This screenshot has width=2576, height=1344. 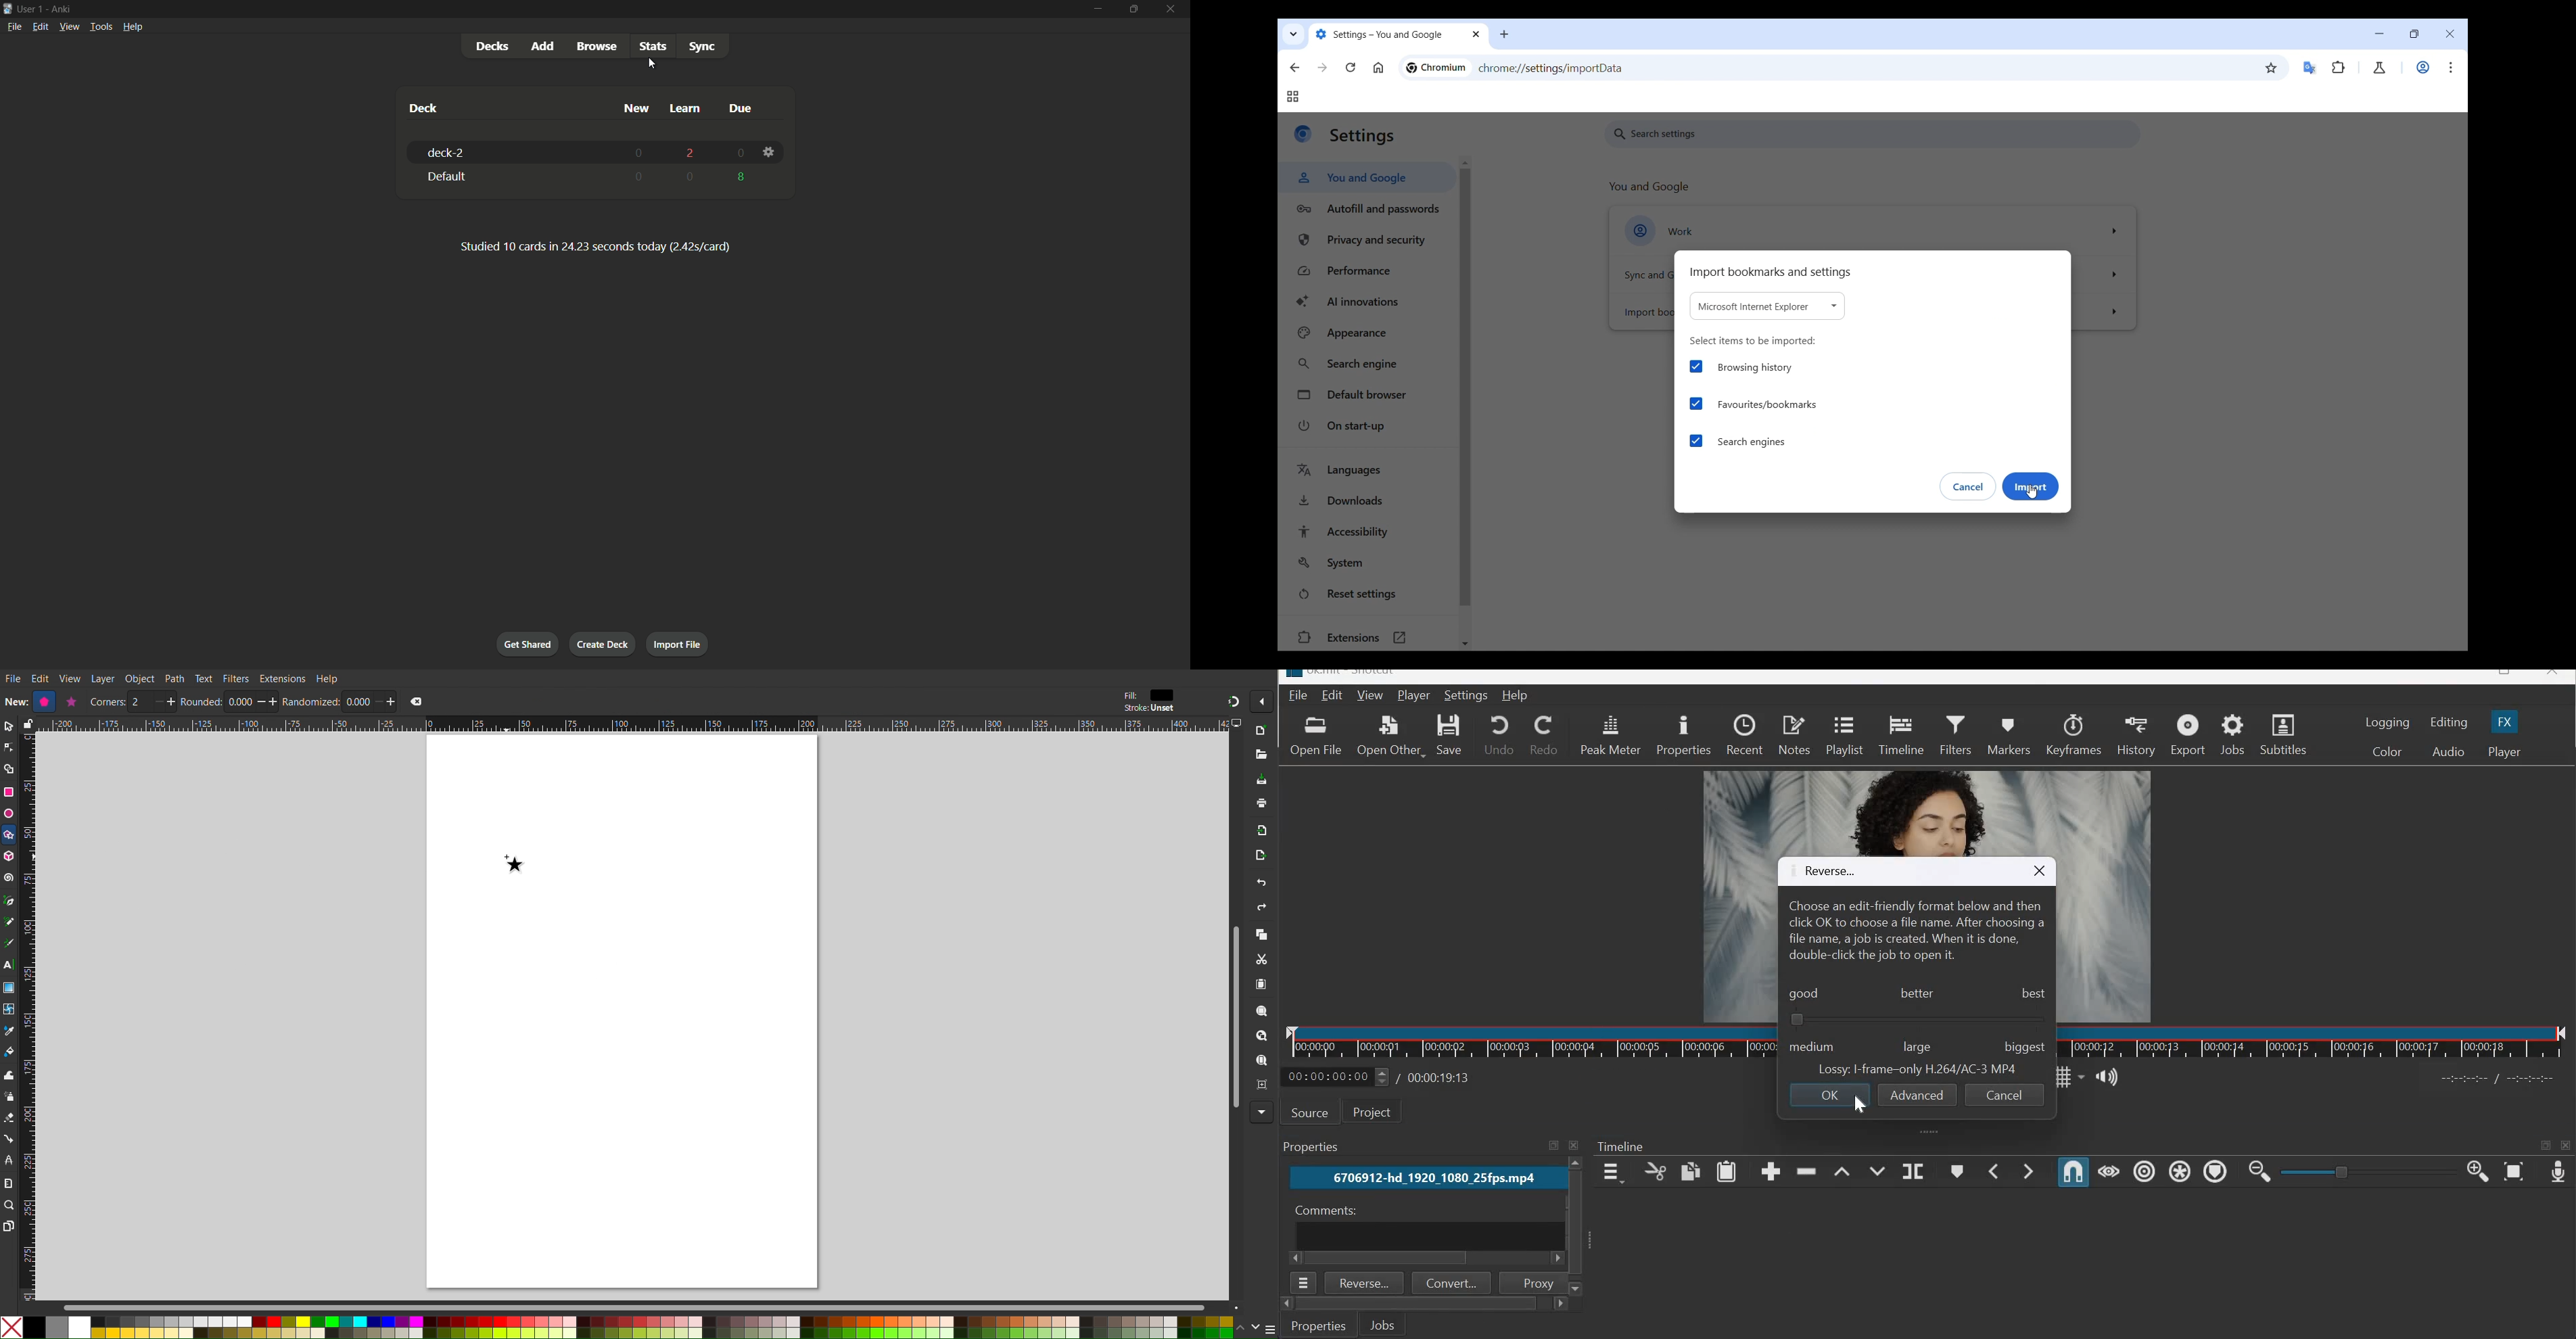 I want to click on Browsing history , so click(x=1739, y=368).